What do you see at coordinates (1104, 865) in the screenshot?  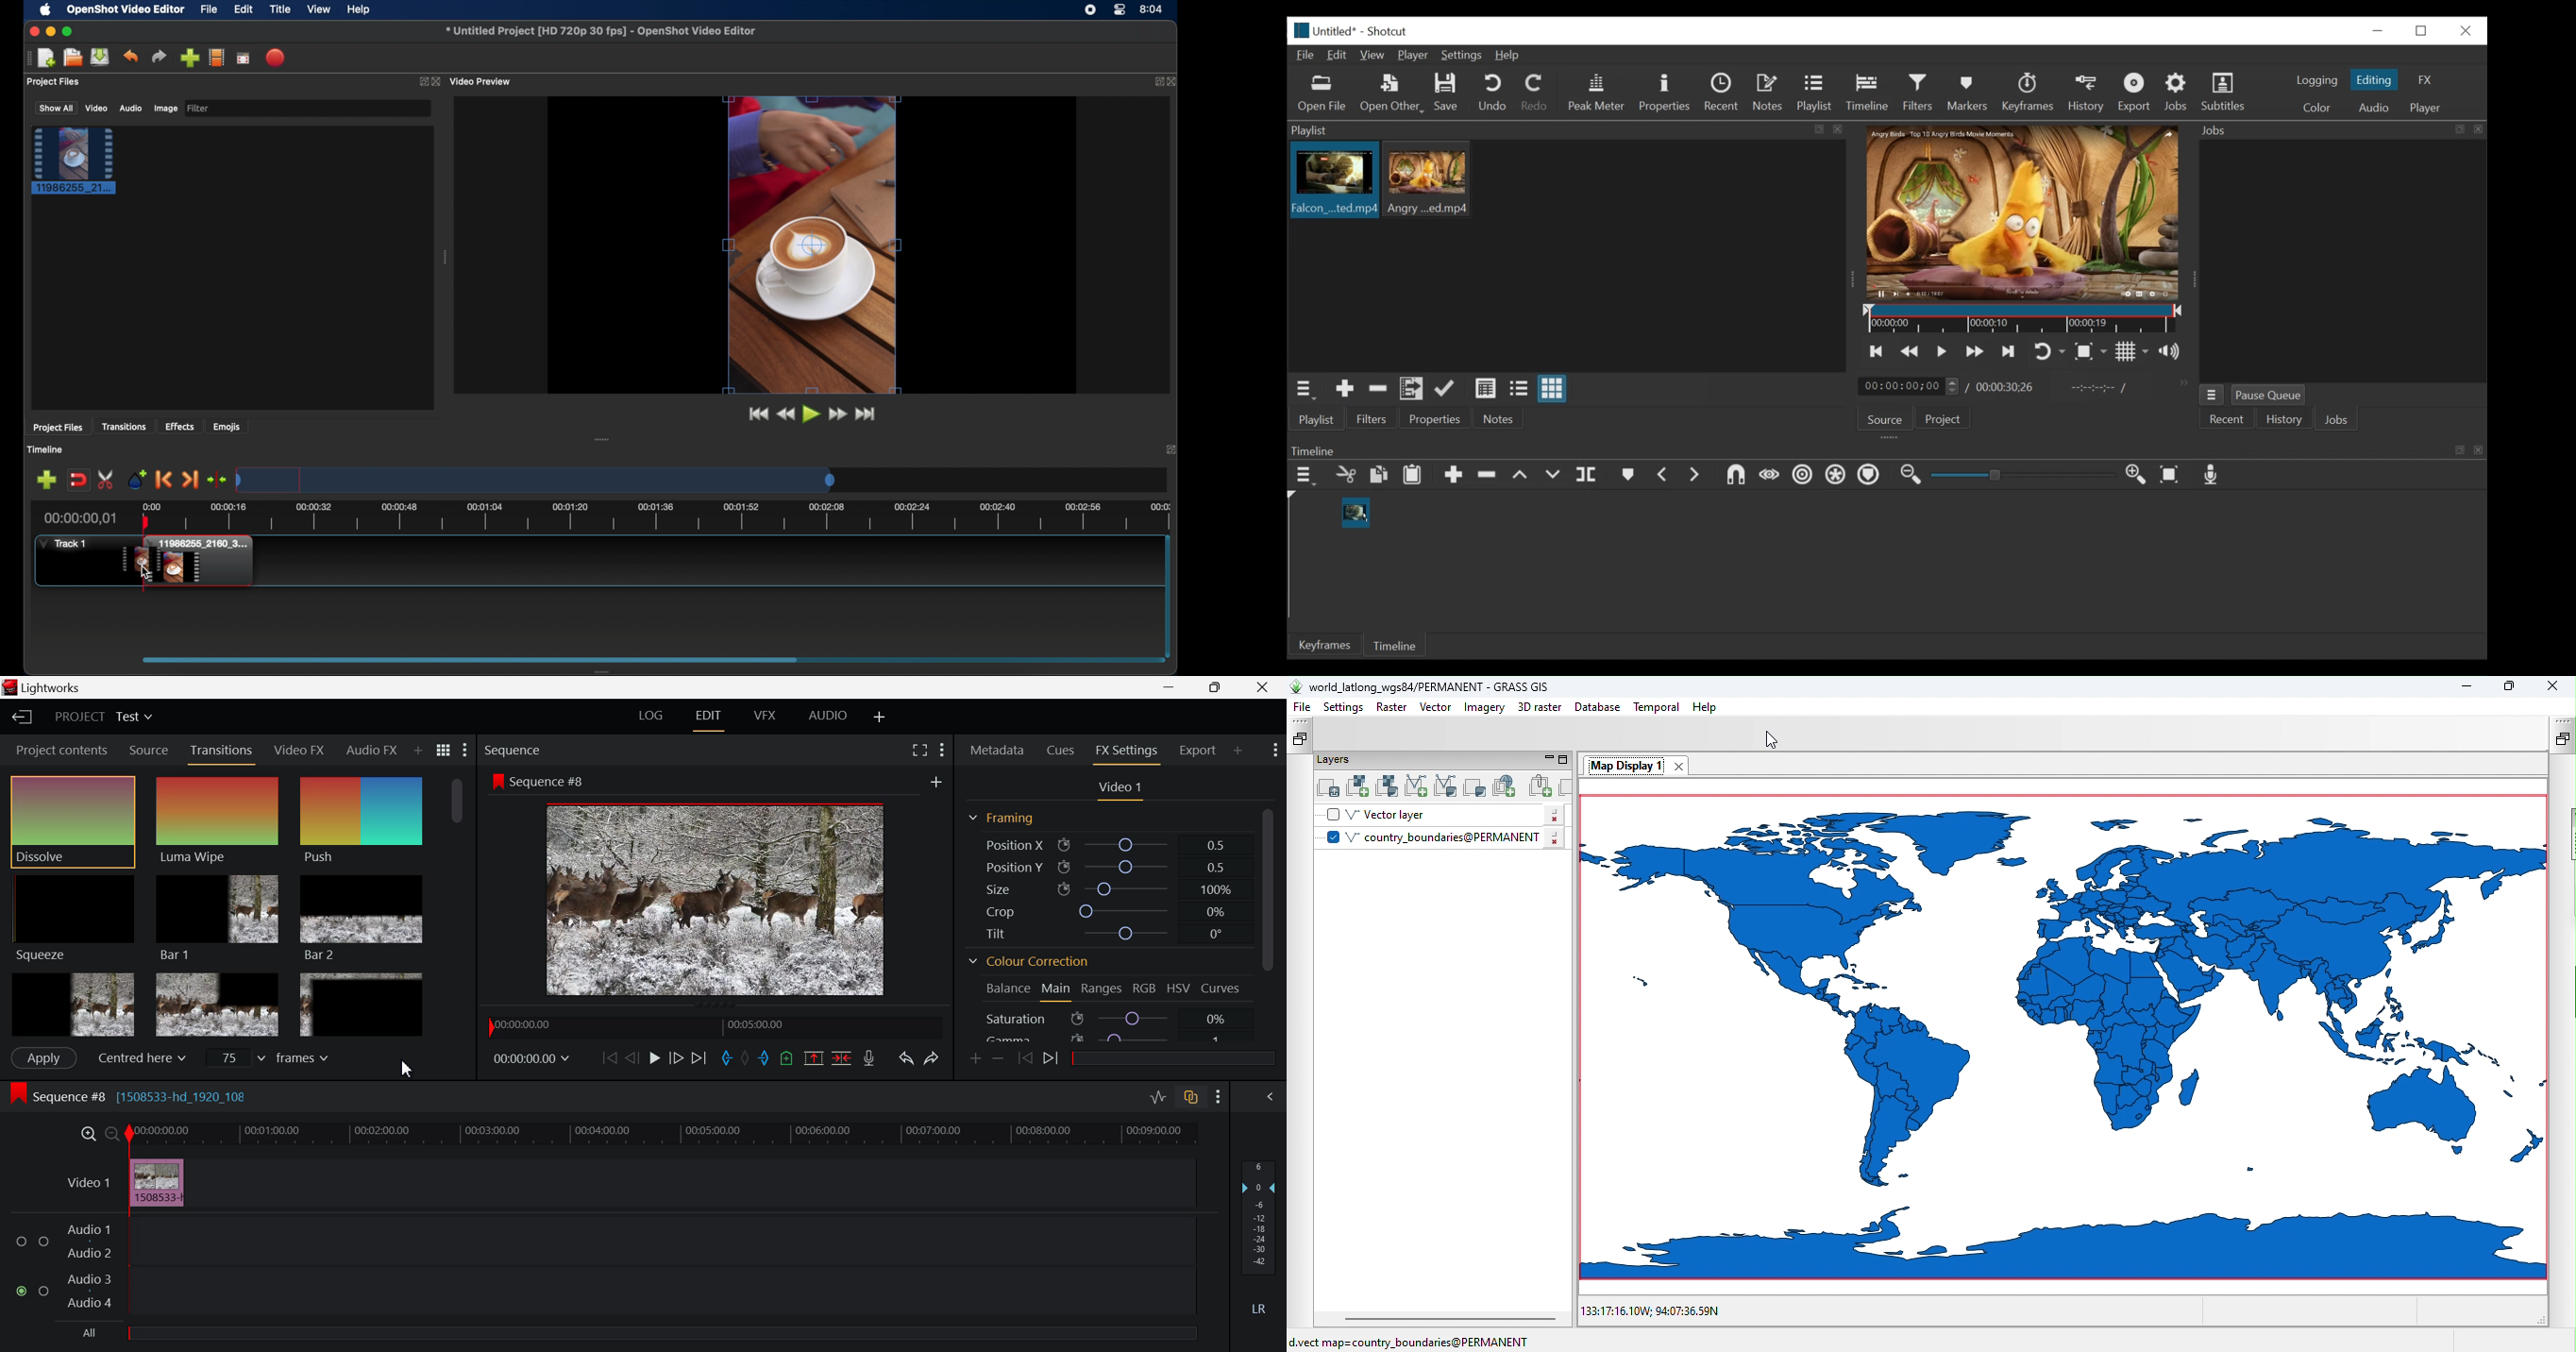 I see `Position Y` at bounding box center [1104, 865].